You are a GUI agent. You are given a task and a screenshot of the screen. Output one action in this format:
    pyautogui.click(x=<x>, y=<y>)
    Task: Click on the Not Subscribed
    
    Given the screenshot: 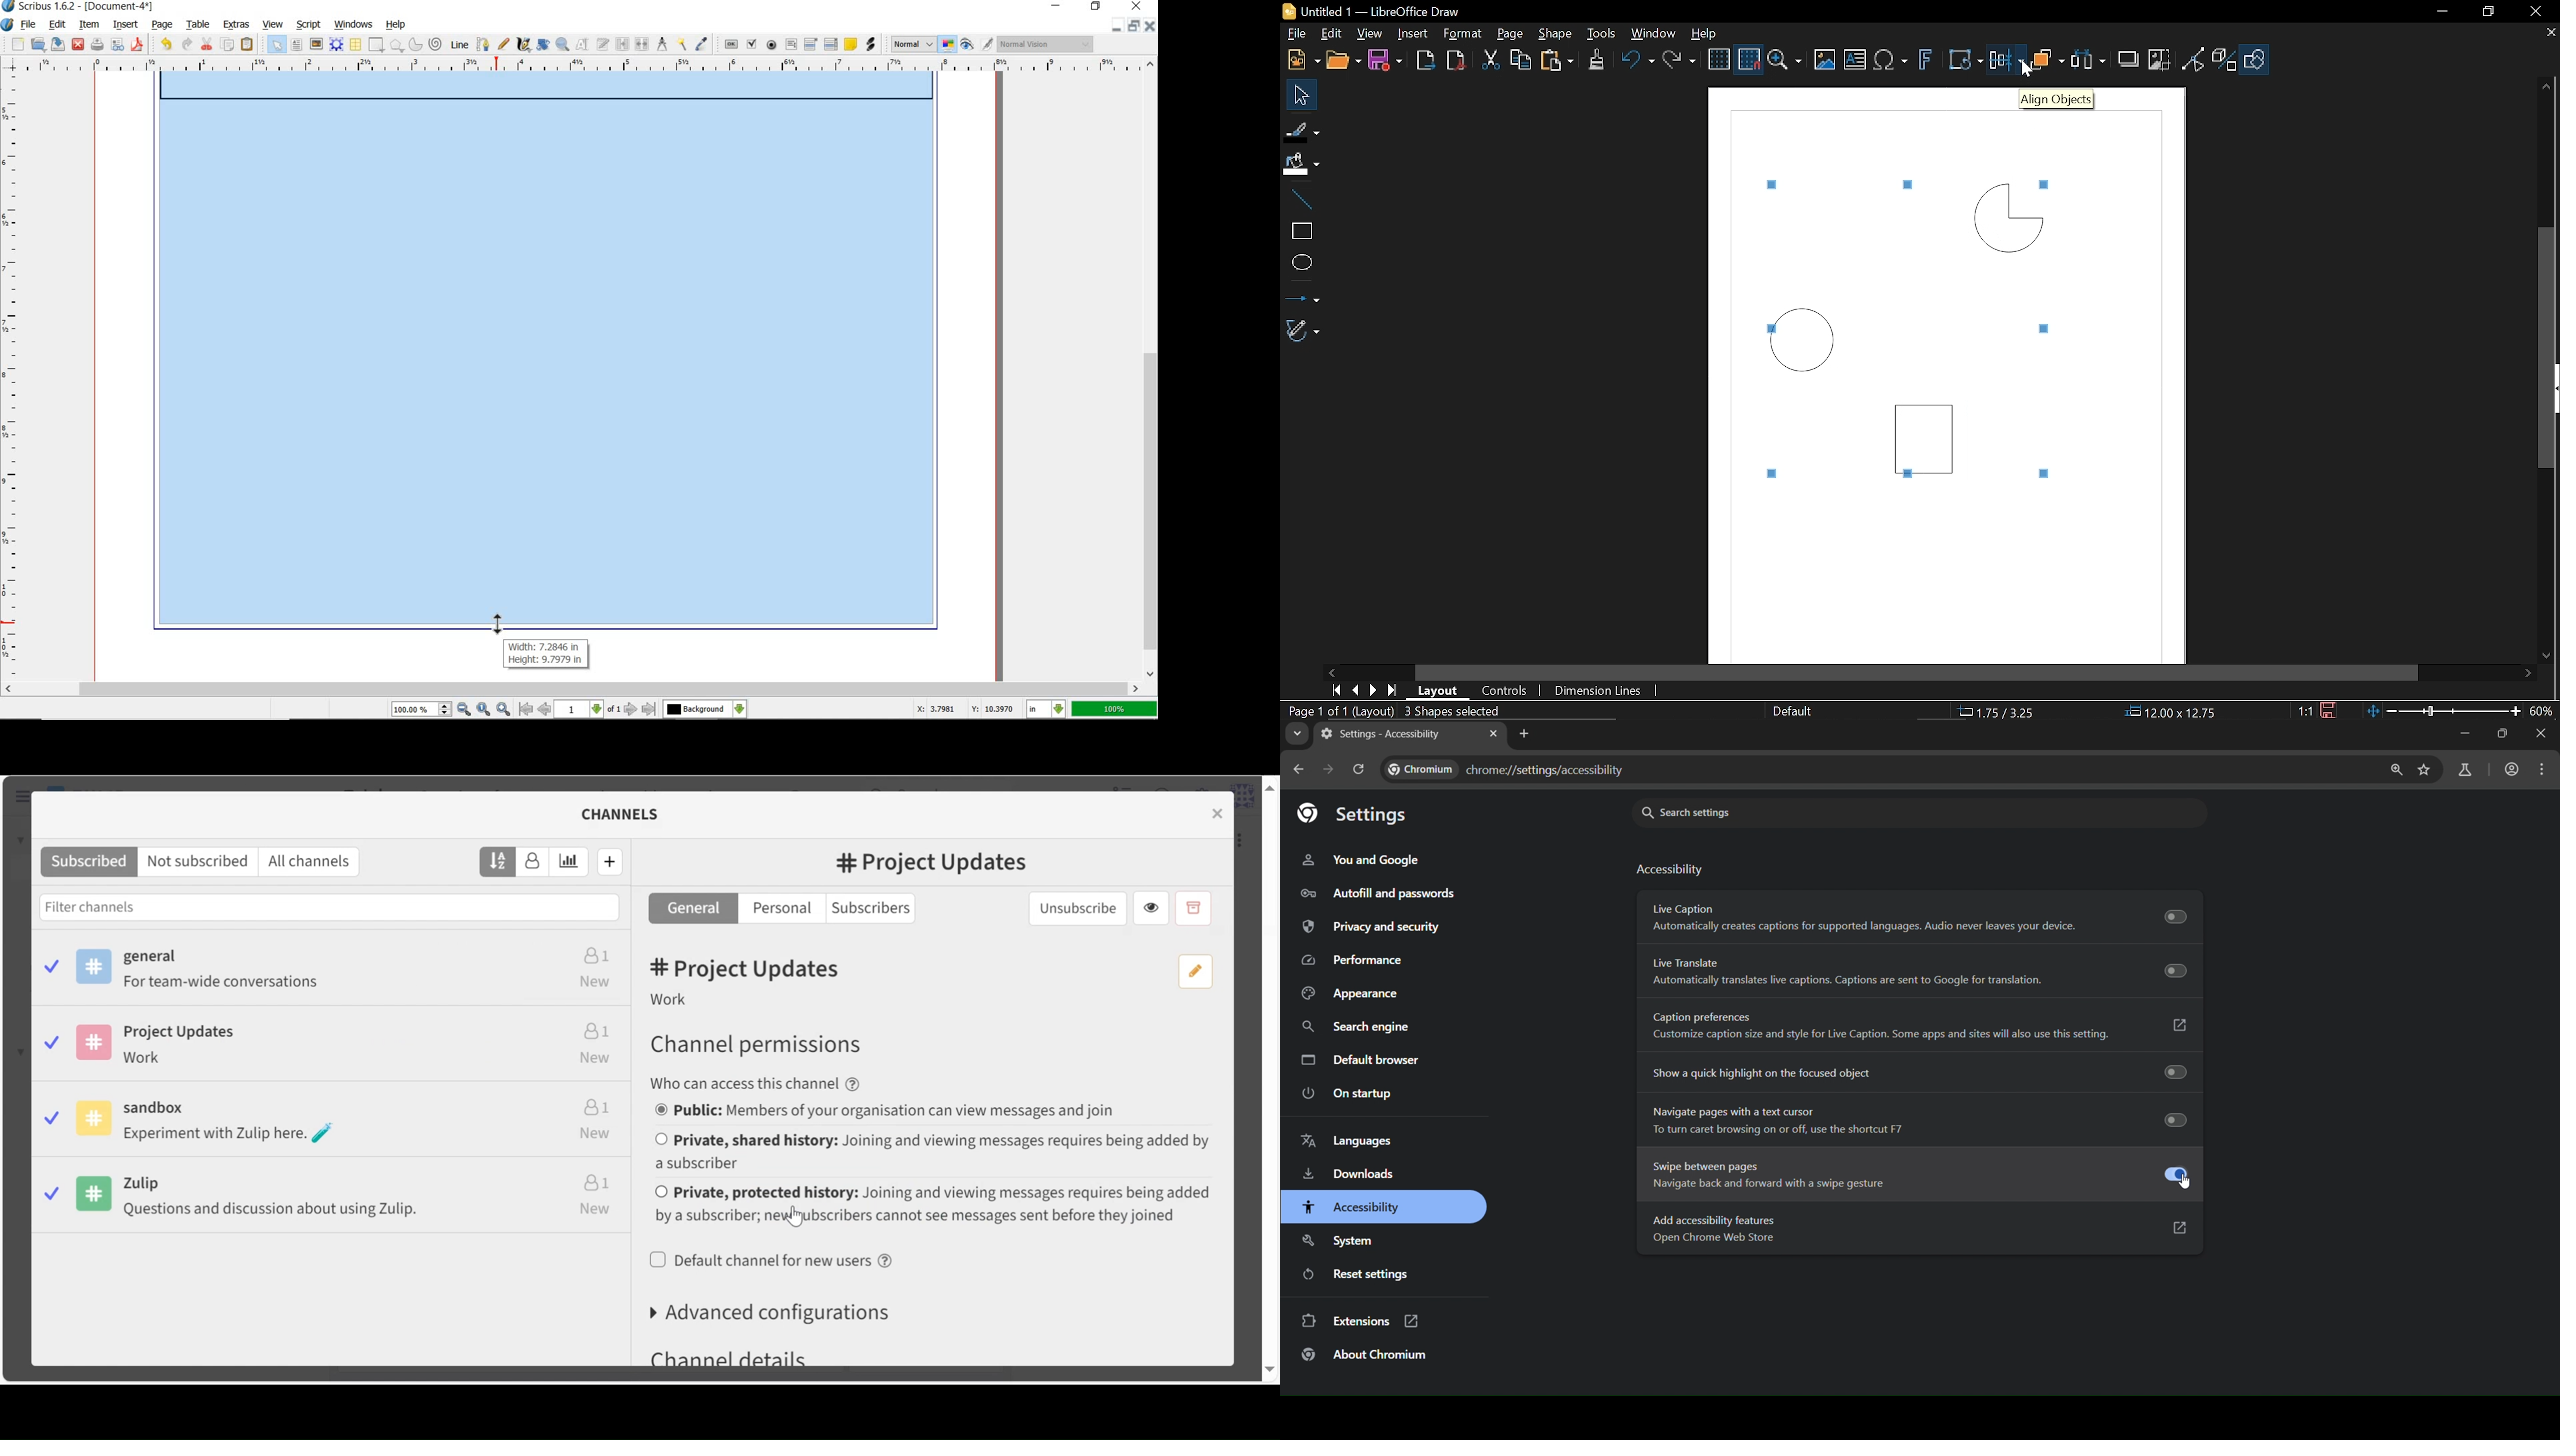 What is the action you would take?
    pyautogui.click(x=205, y=861)
    